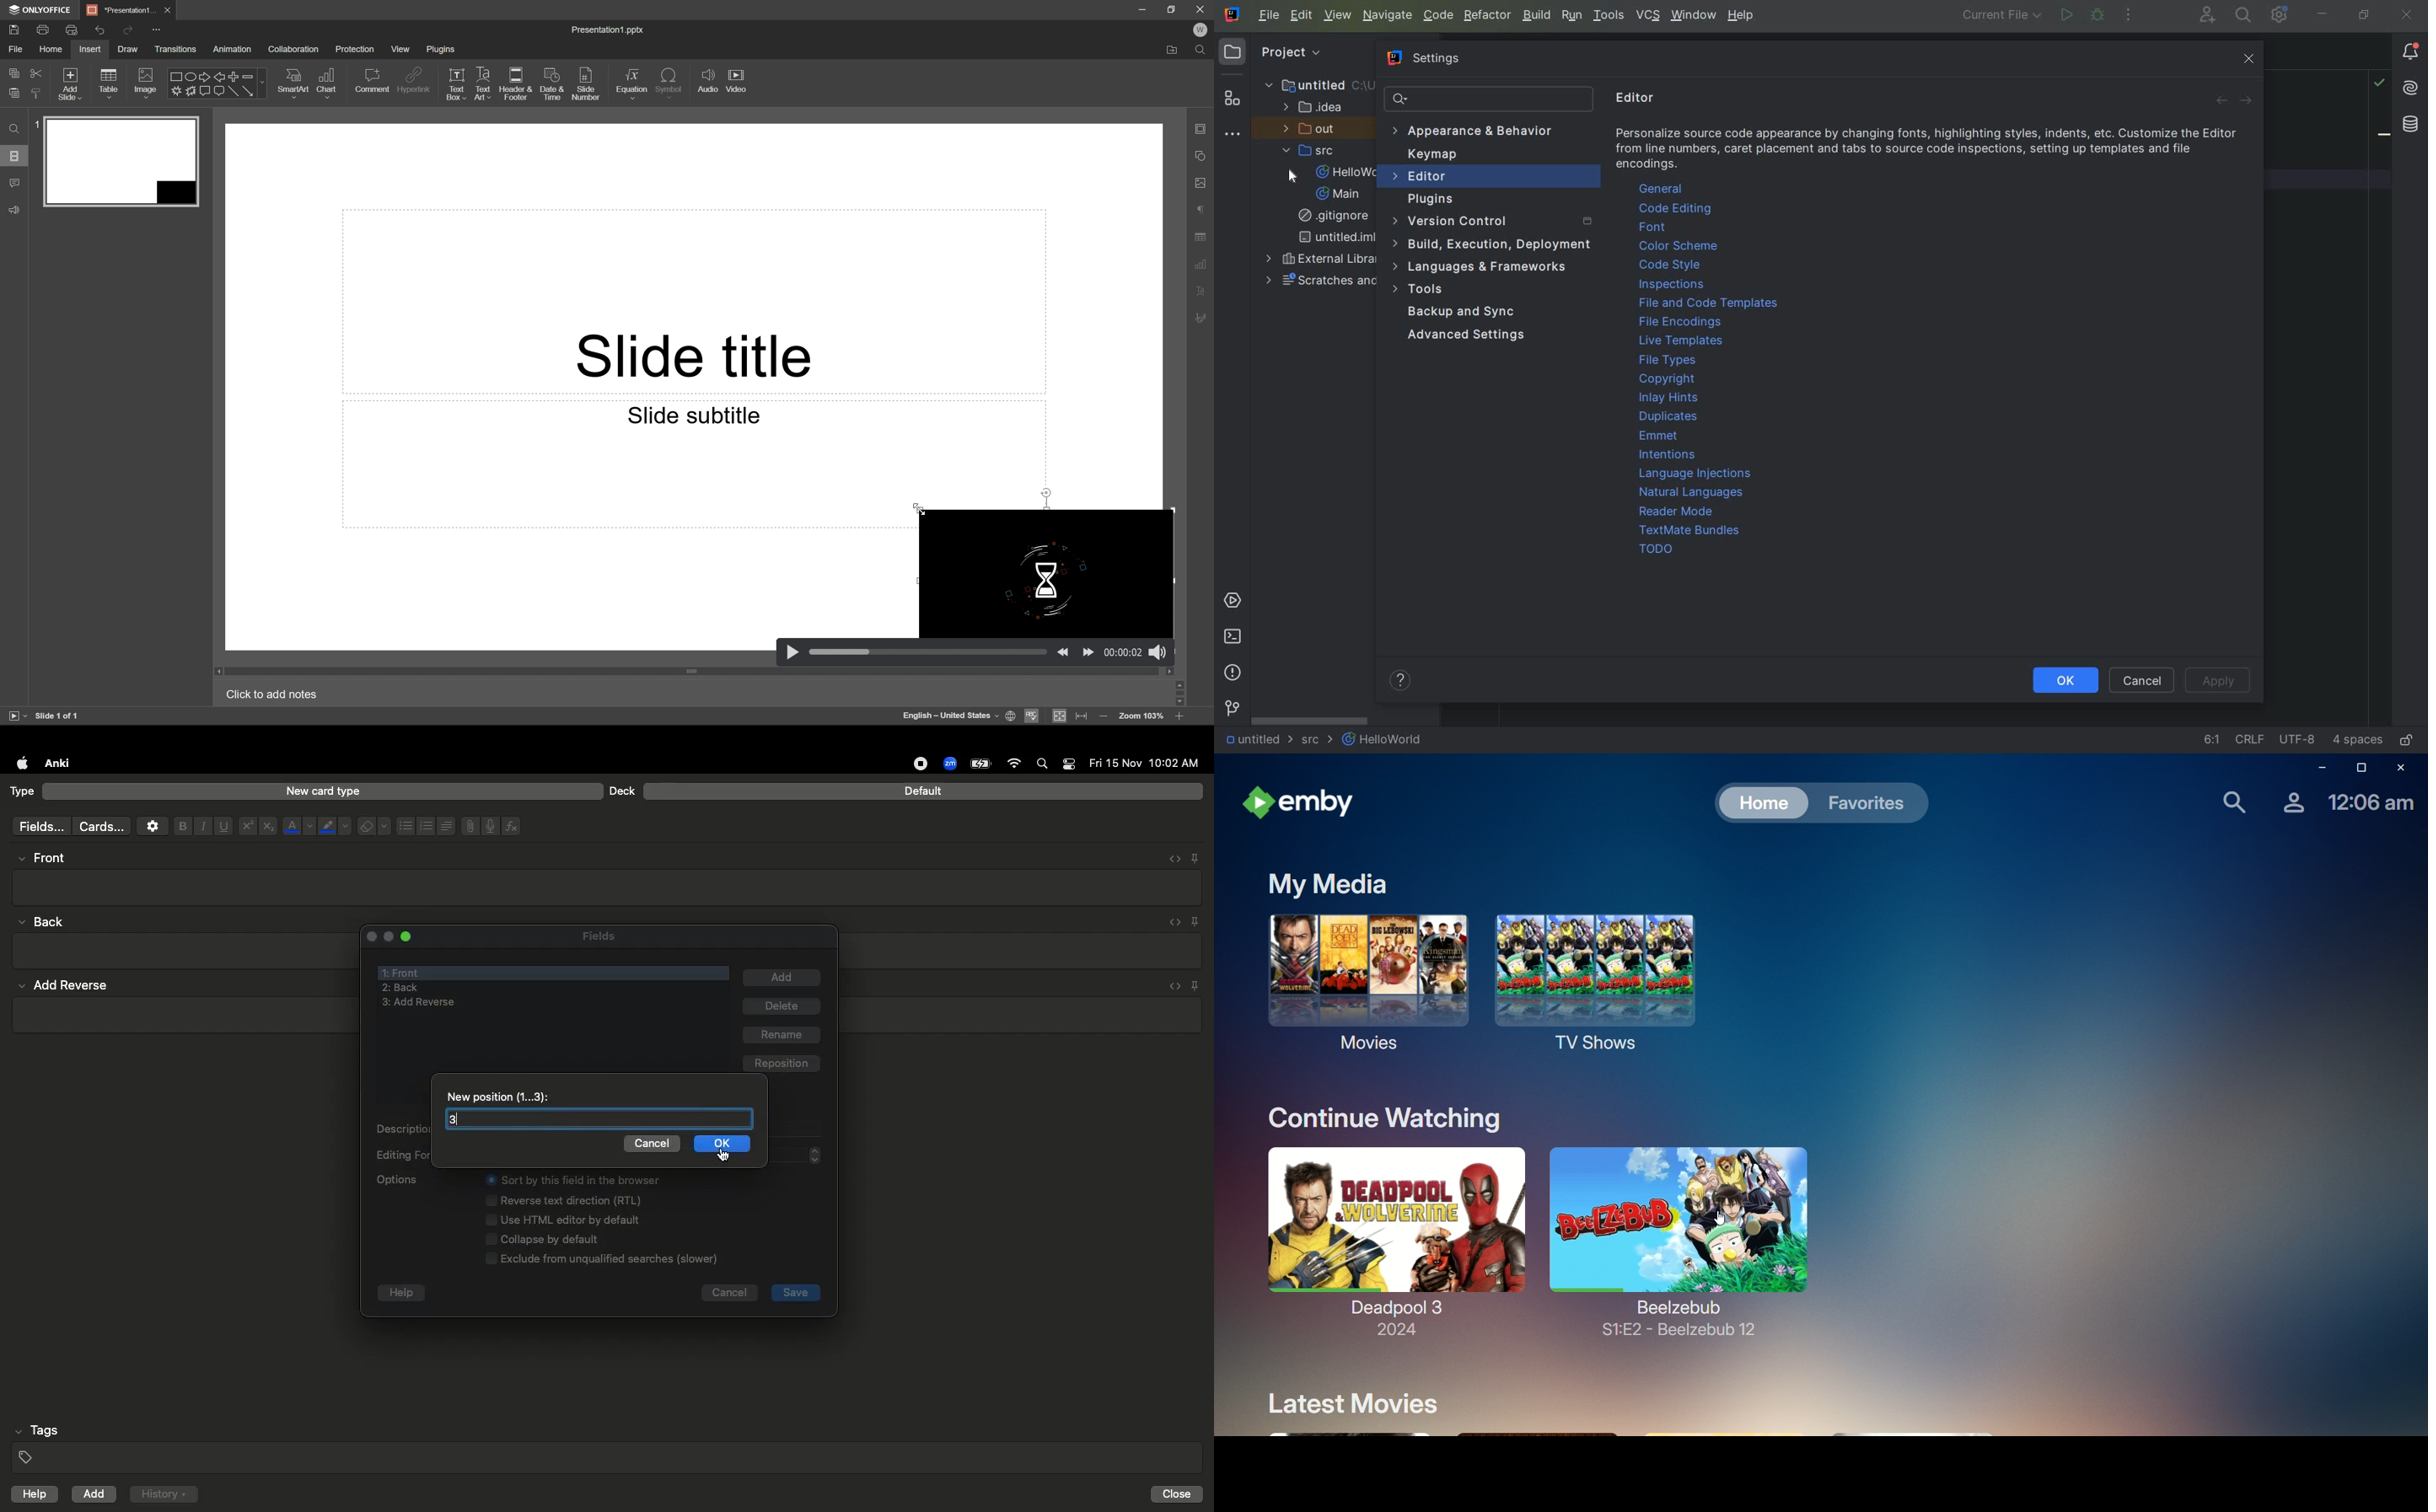 The height and width of the screenshot is (1512, 2436). I want to click on file, so click(14, 48).